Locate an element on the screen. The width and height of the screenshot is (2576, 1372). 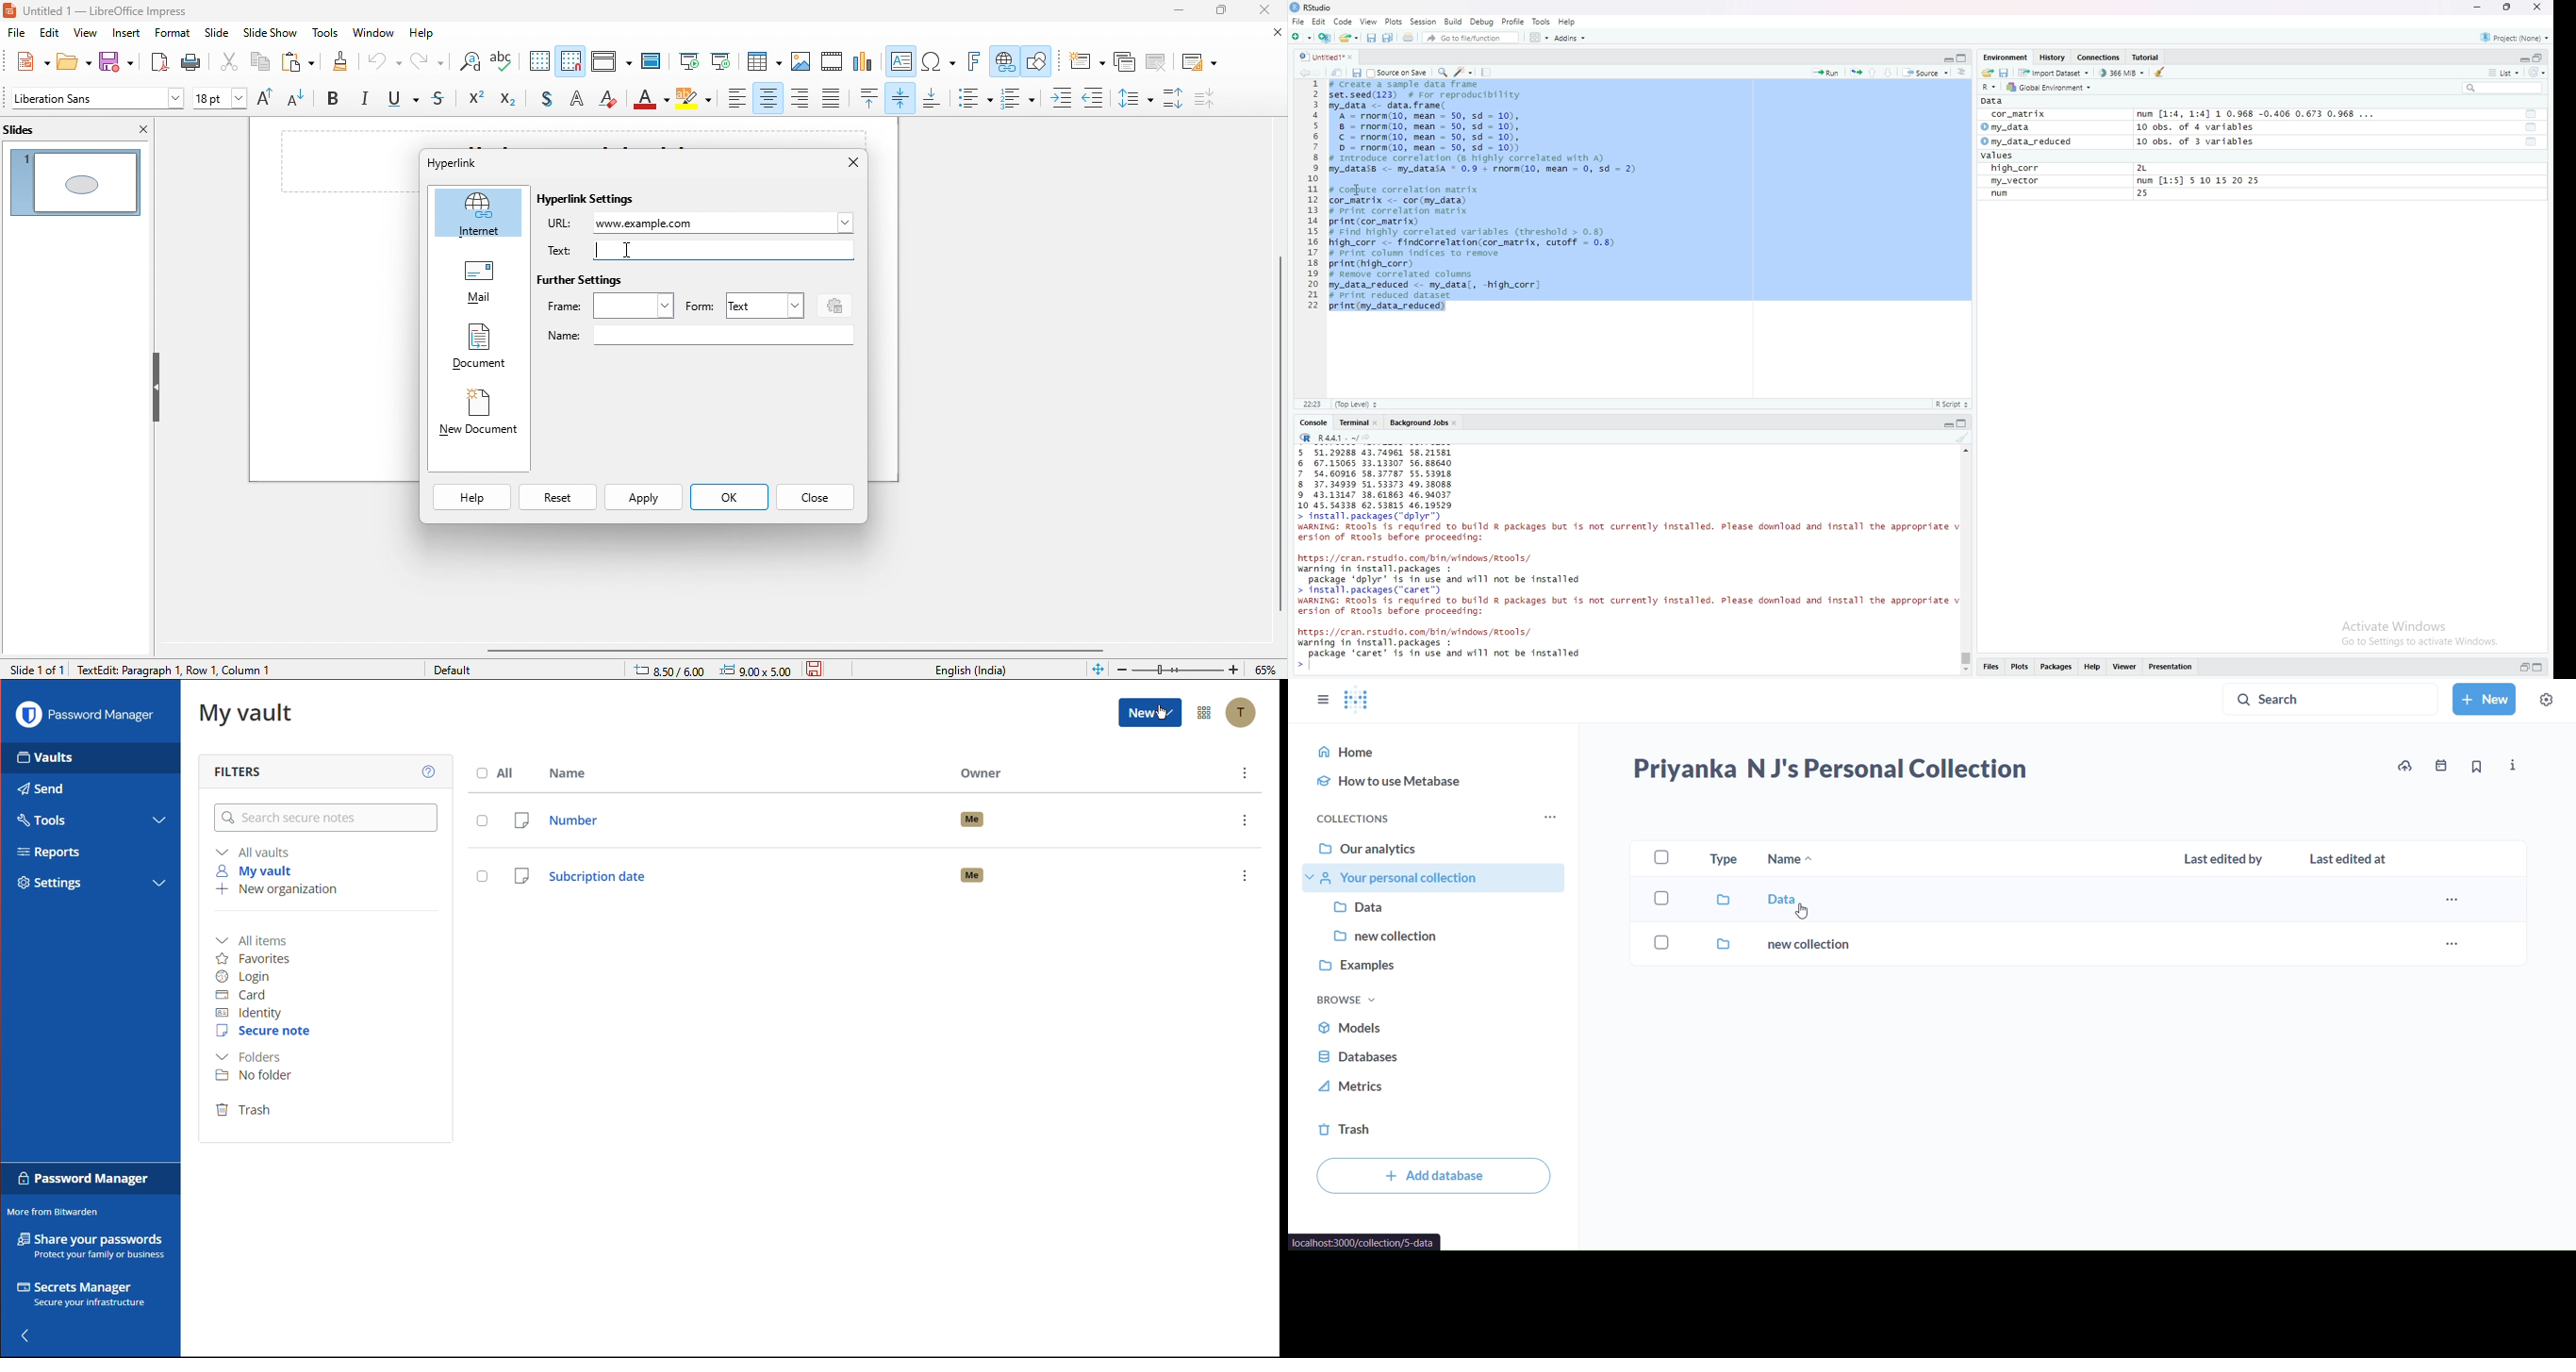
window is located at coordinates (376, 33).